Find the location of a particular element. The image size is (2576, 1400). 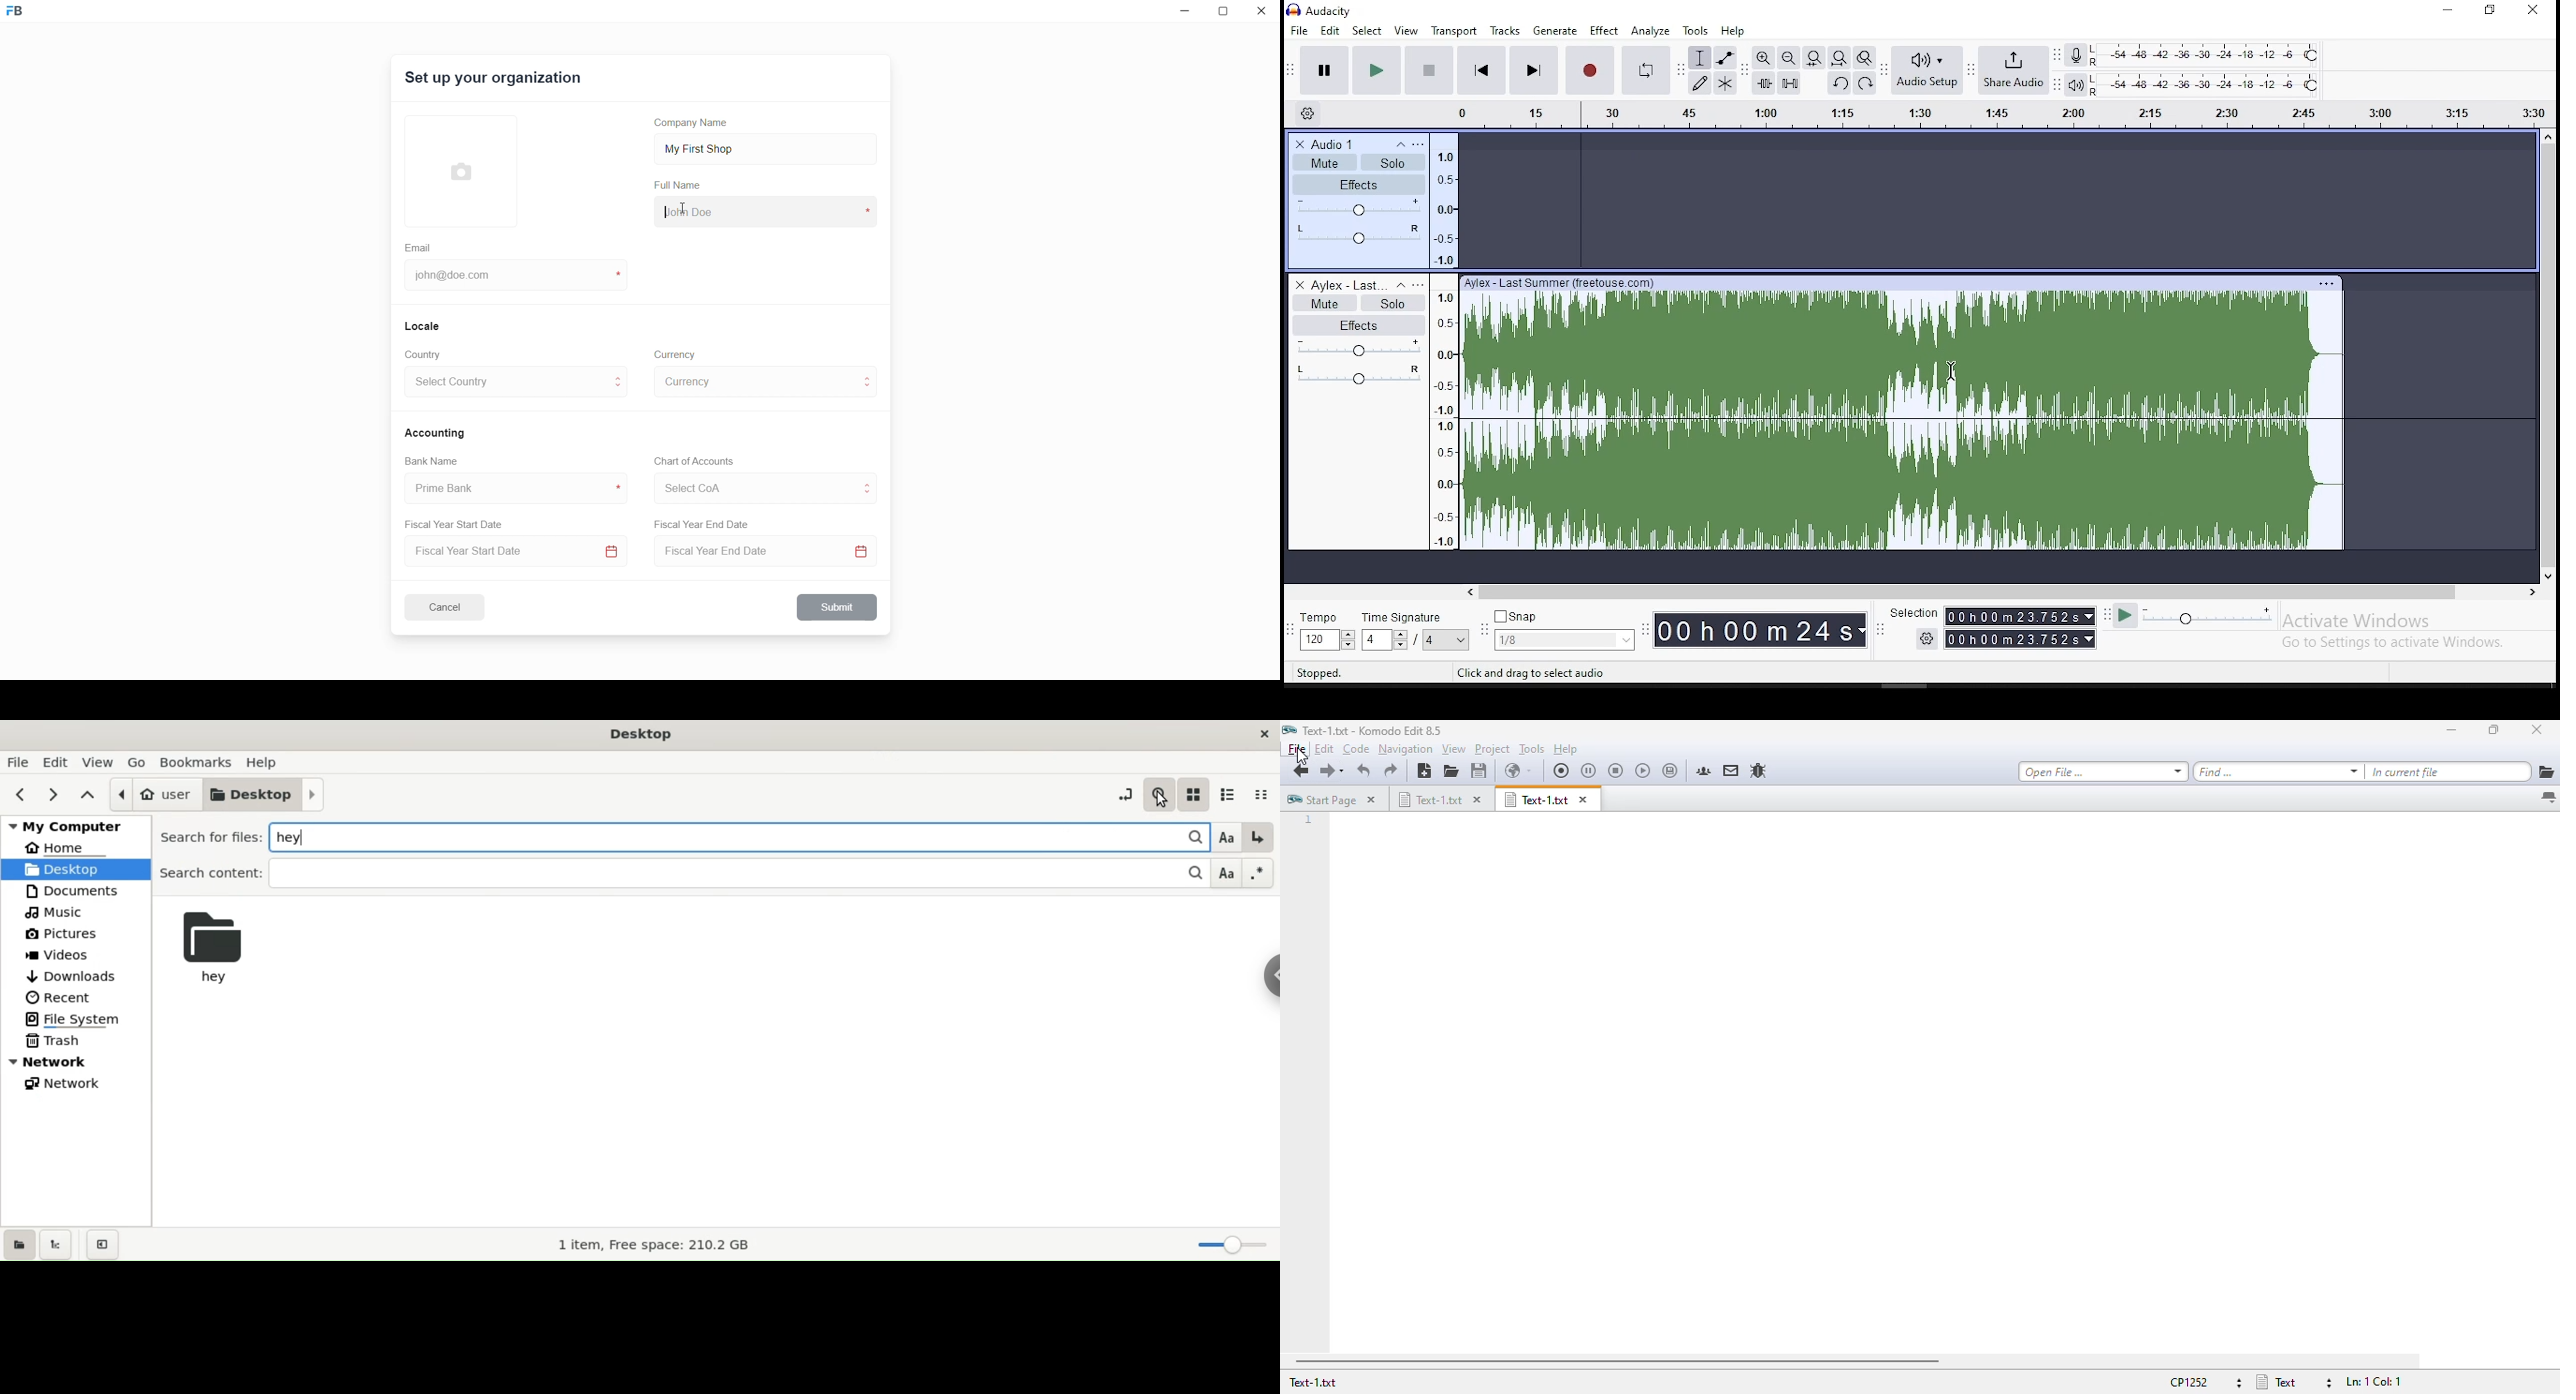

email id input box is located at coordinates (509, 277).